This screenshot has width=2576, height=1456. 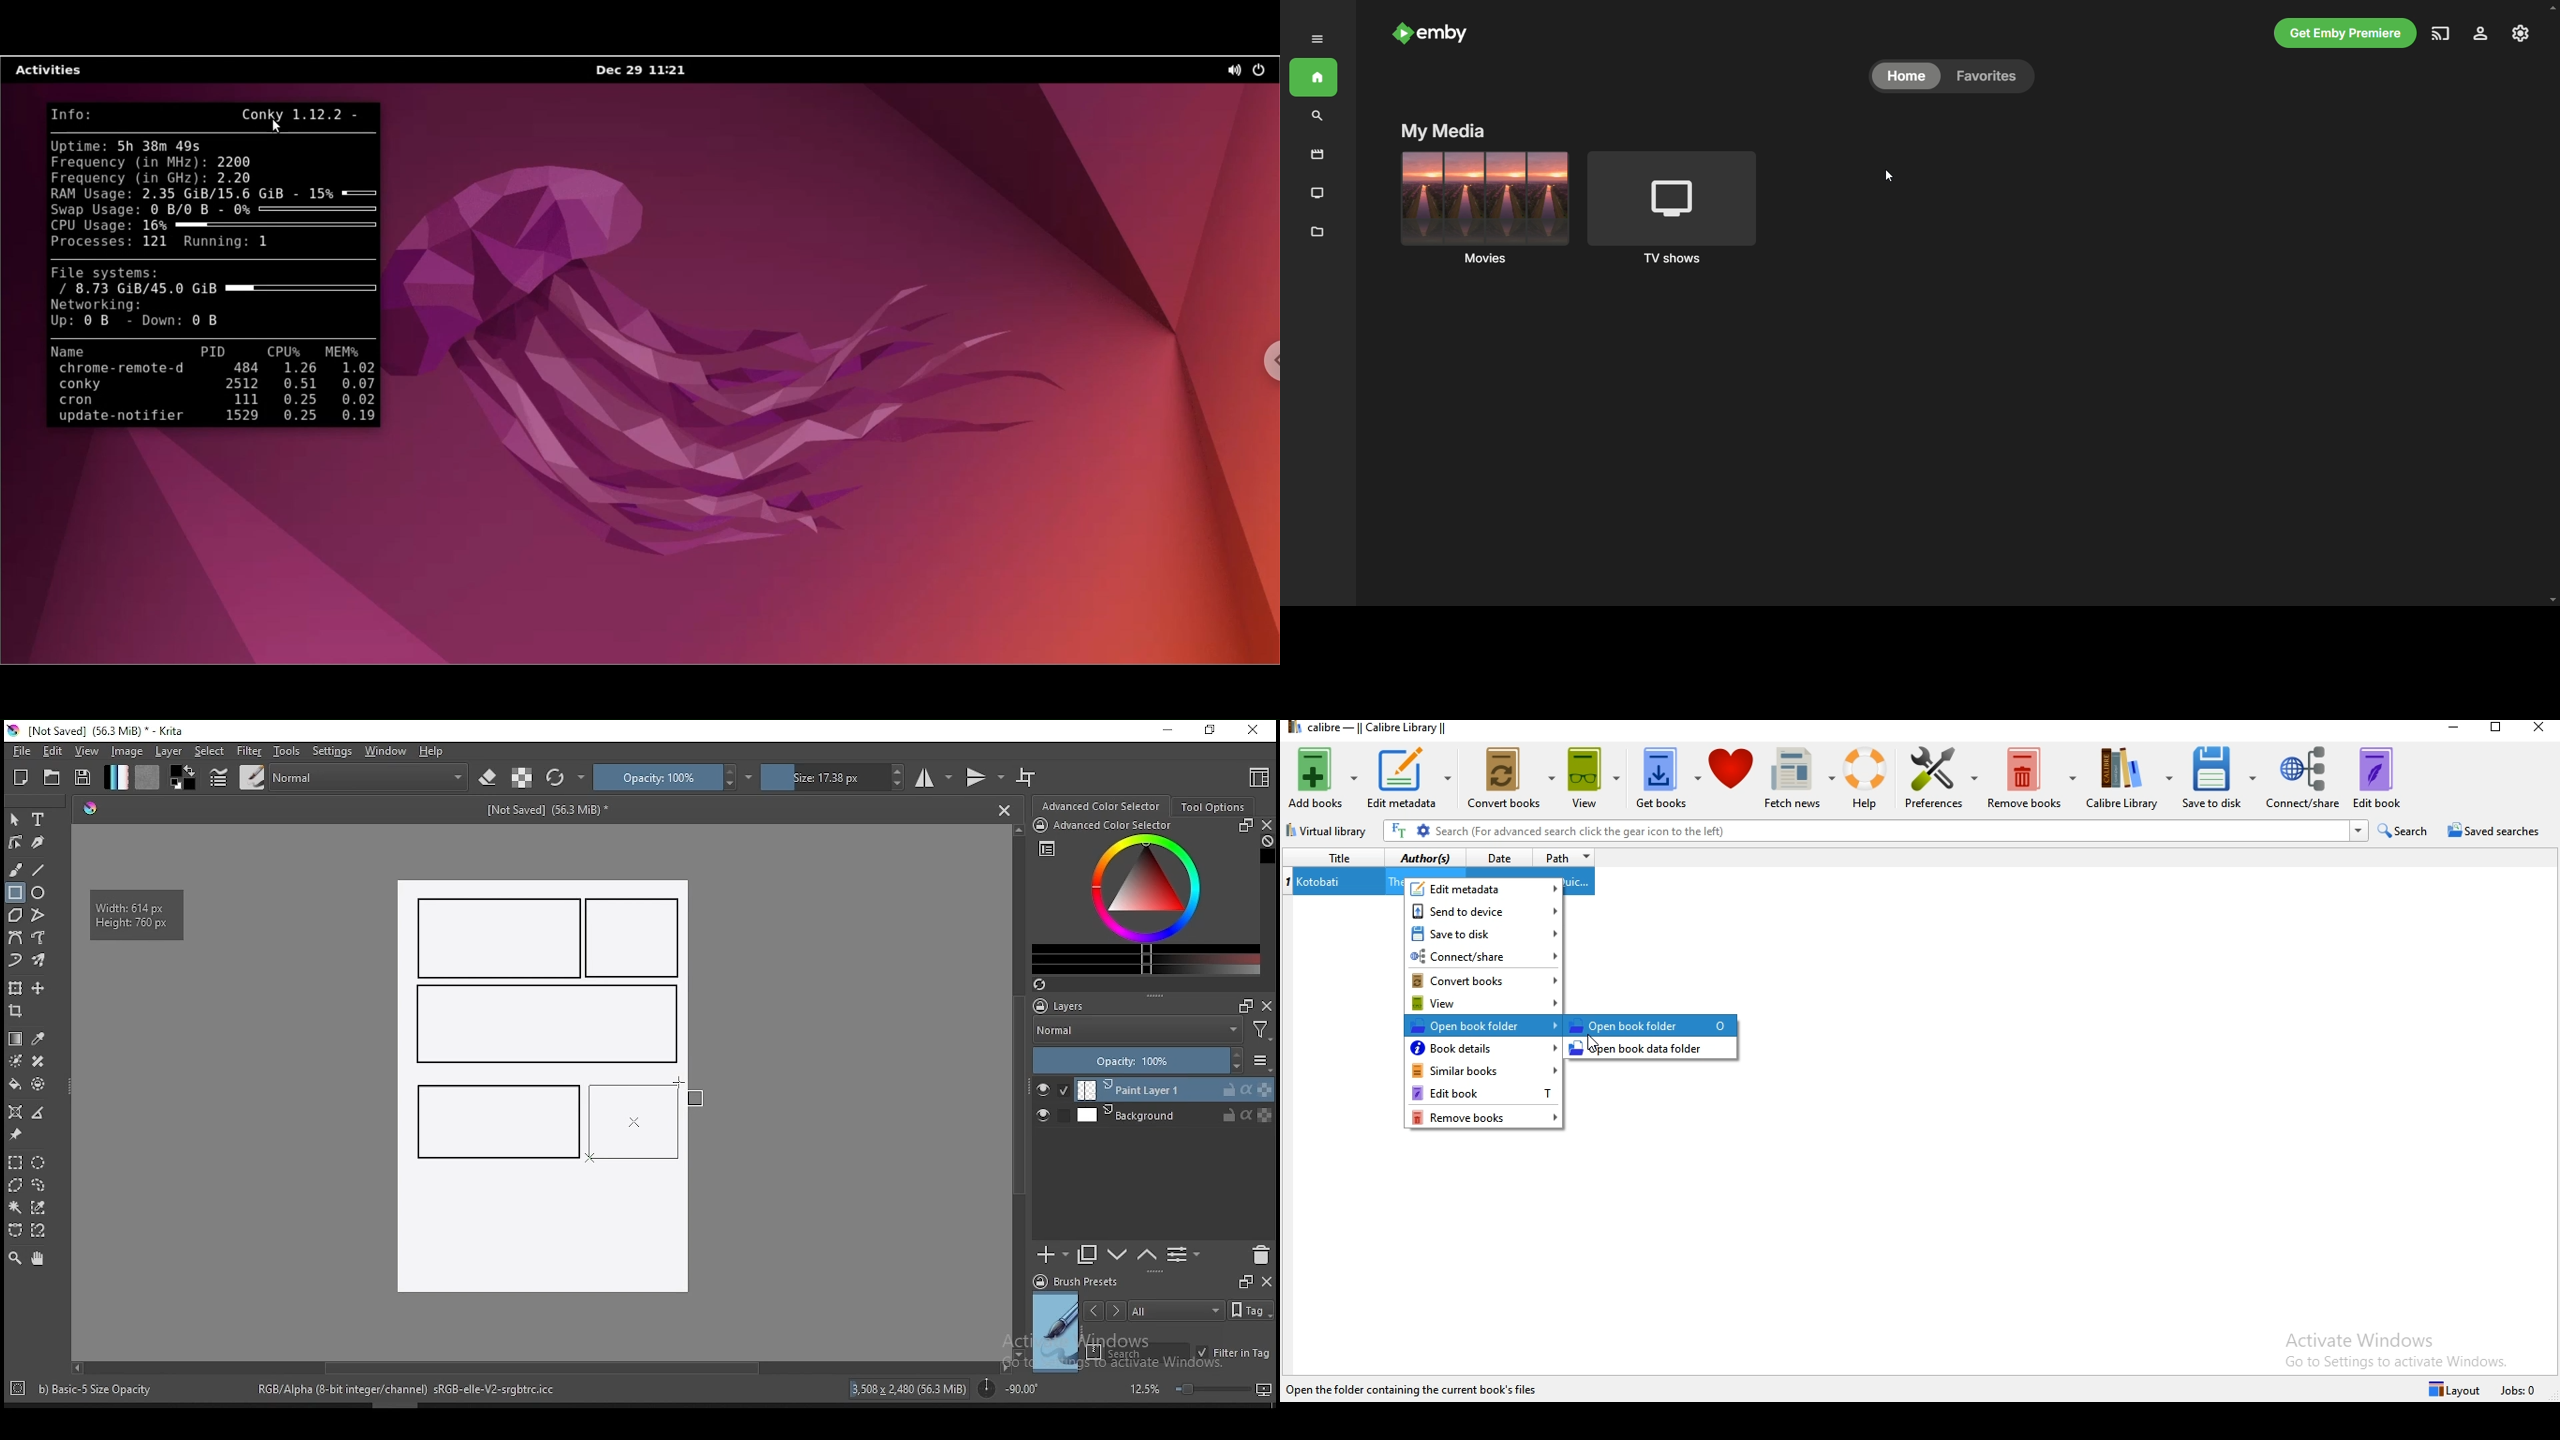 I want to click on close docker, so click(x=1266, y=825).